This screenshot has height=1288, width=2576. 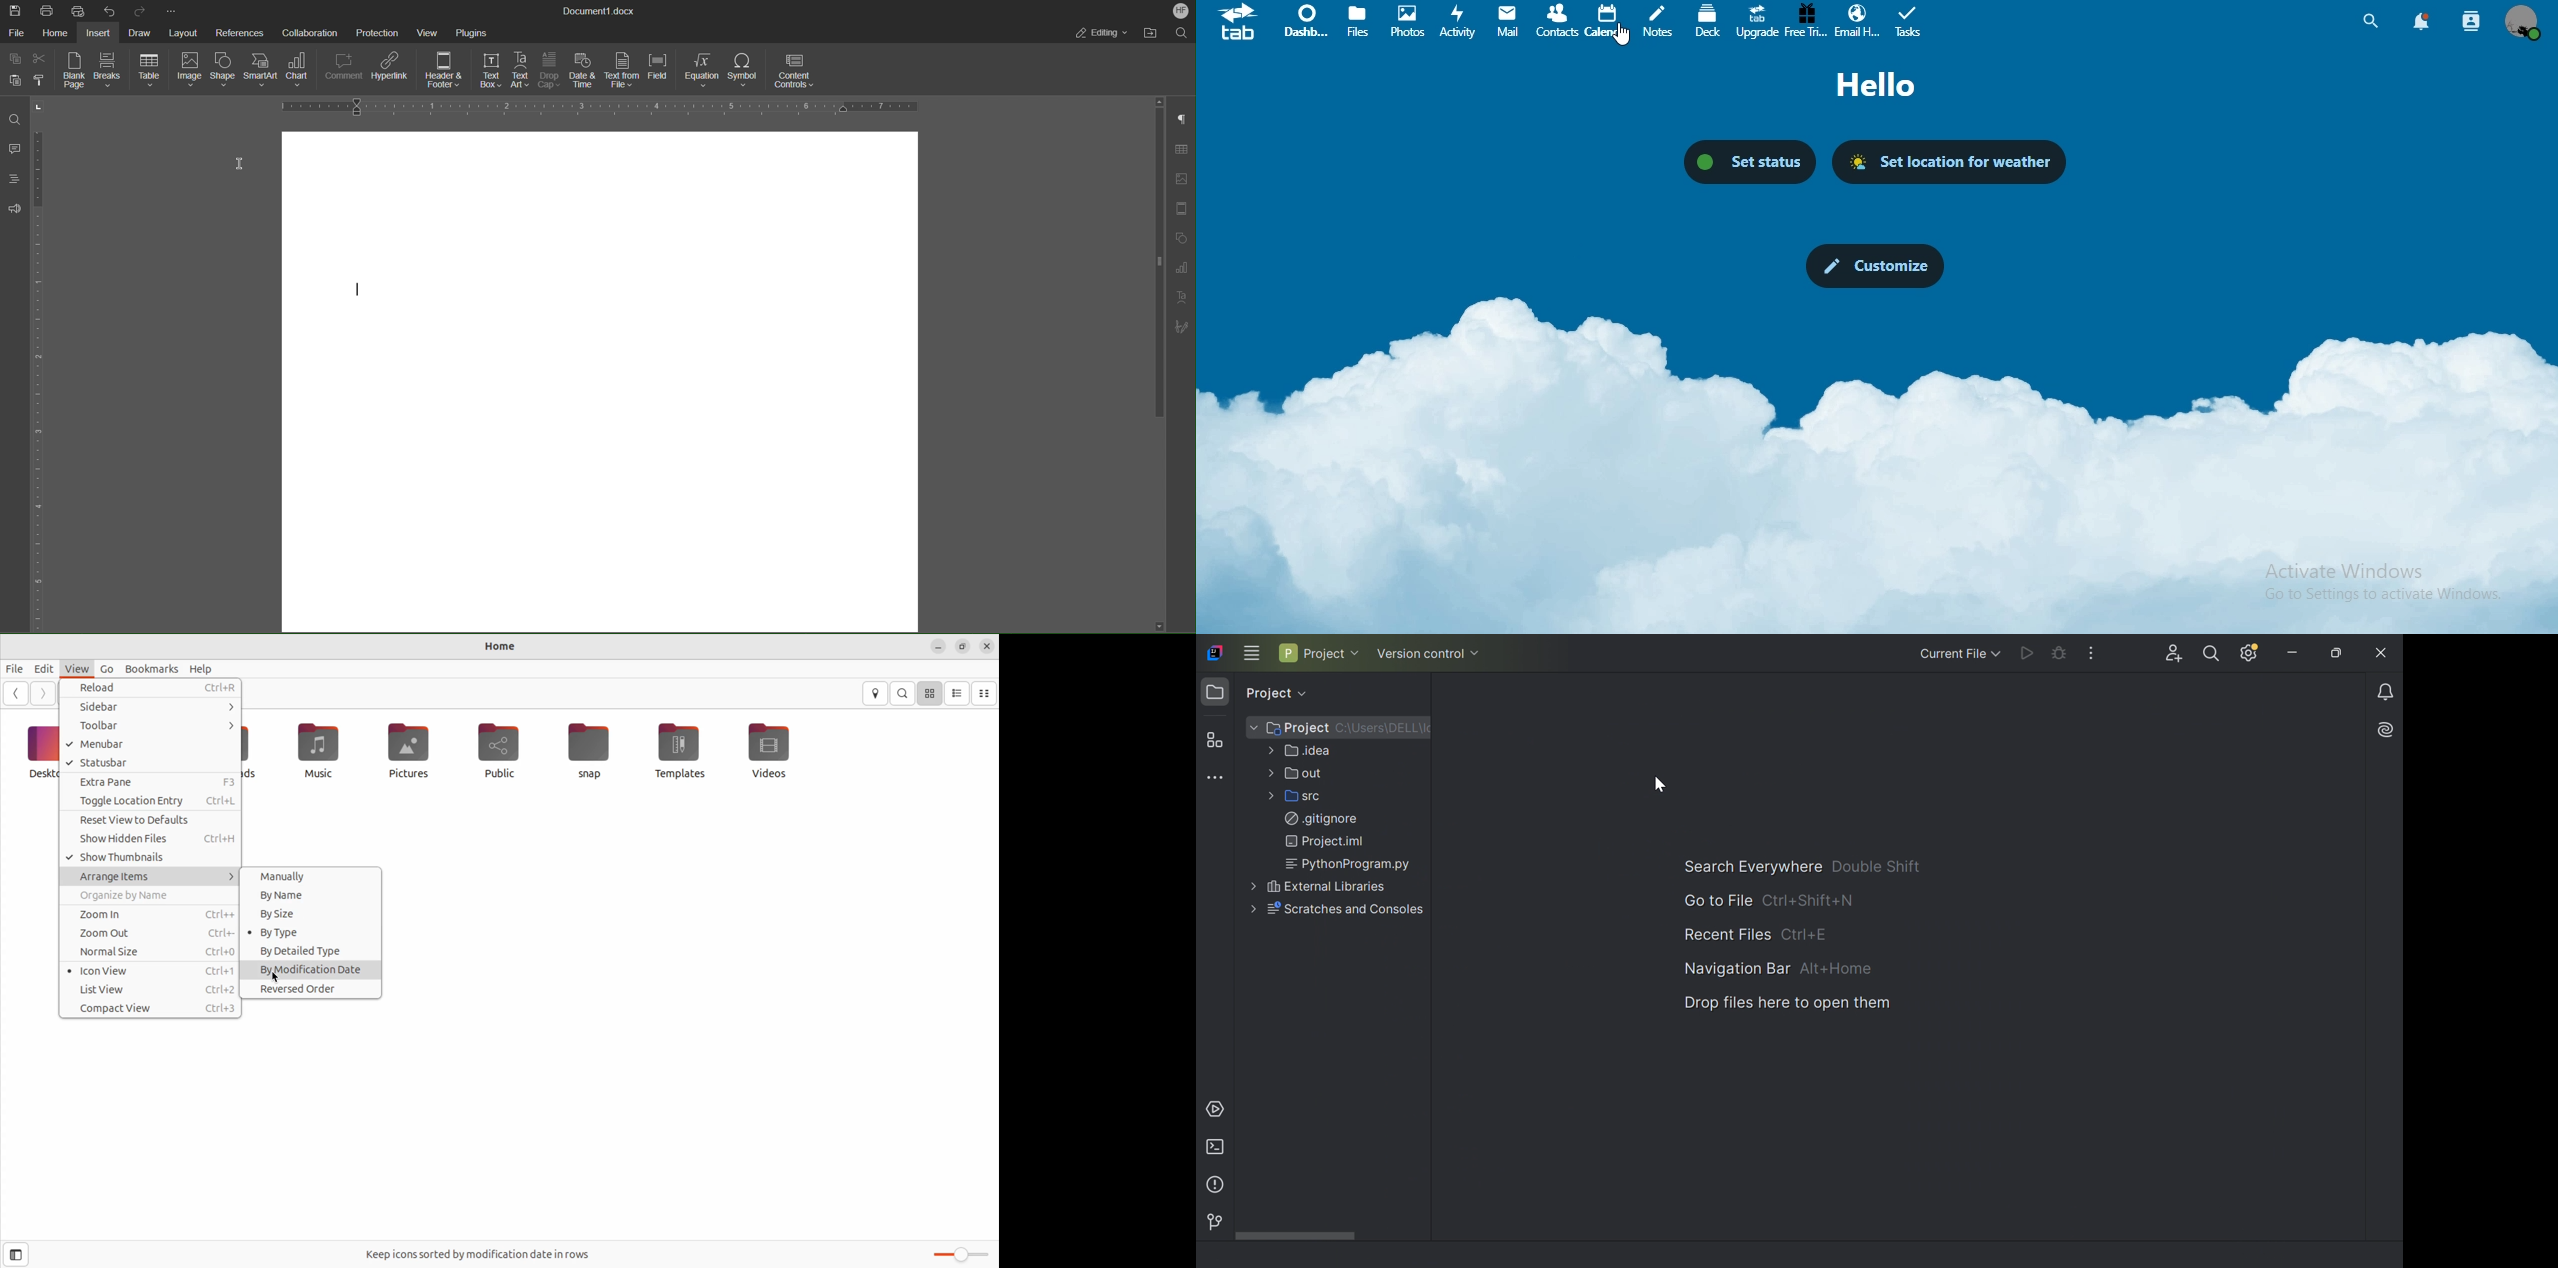 I want to click on Edit, so click(x=43, y=668).